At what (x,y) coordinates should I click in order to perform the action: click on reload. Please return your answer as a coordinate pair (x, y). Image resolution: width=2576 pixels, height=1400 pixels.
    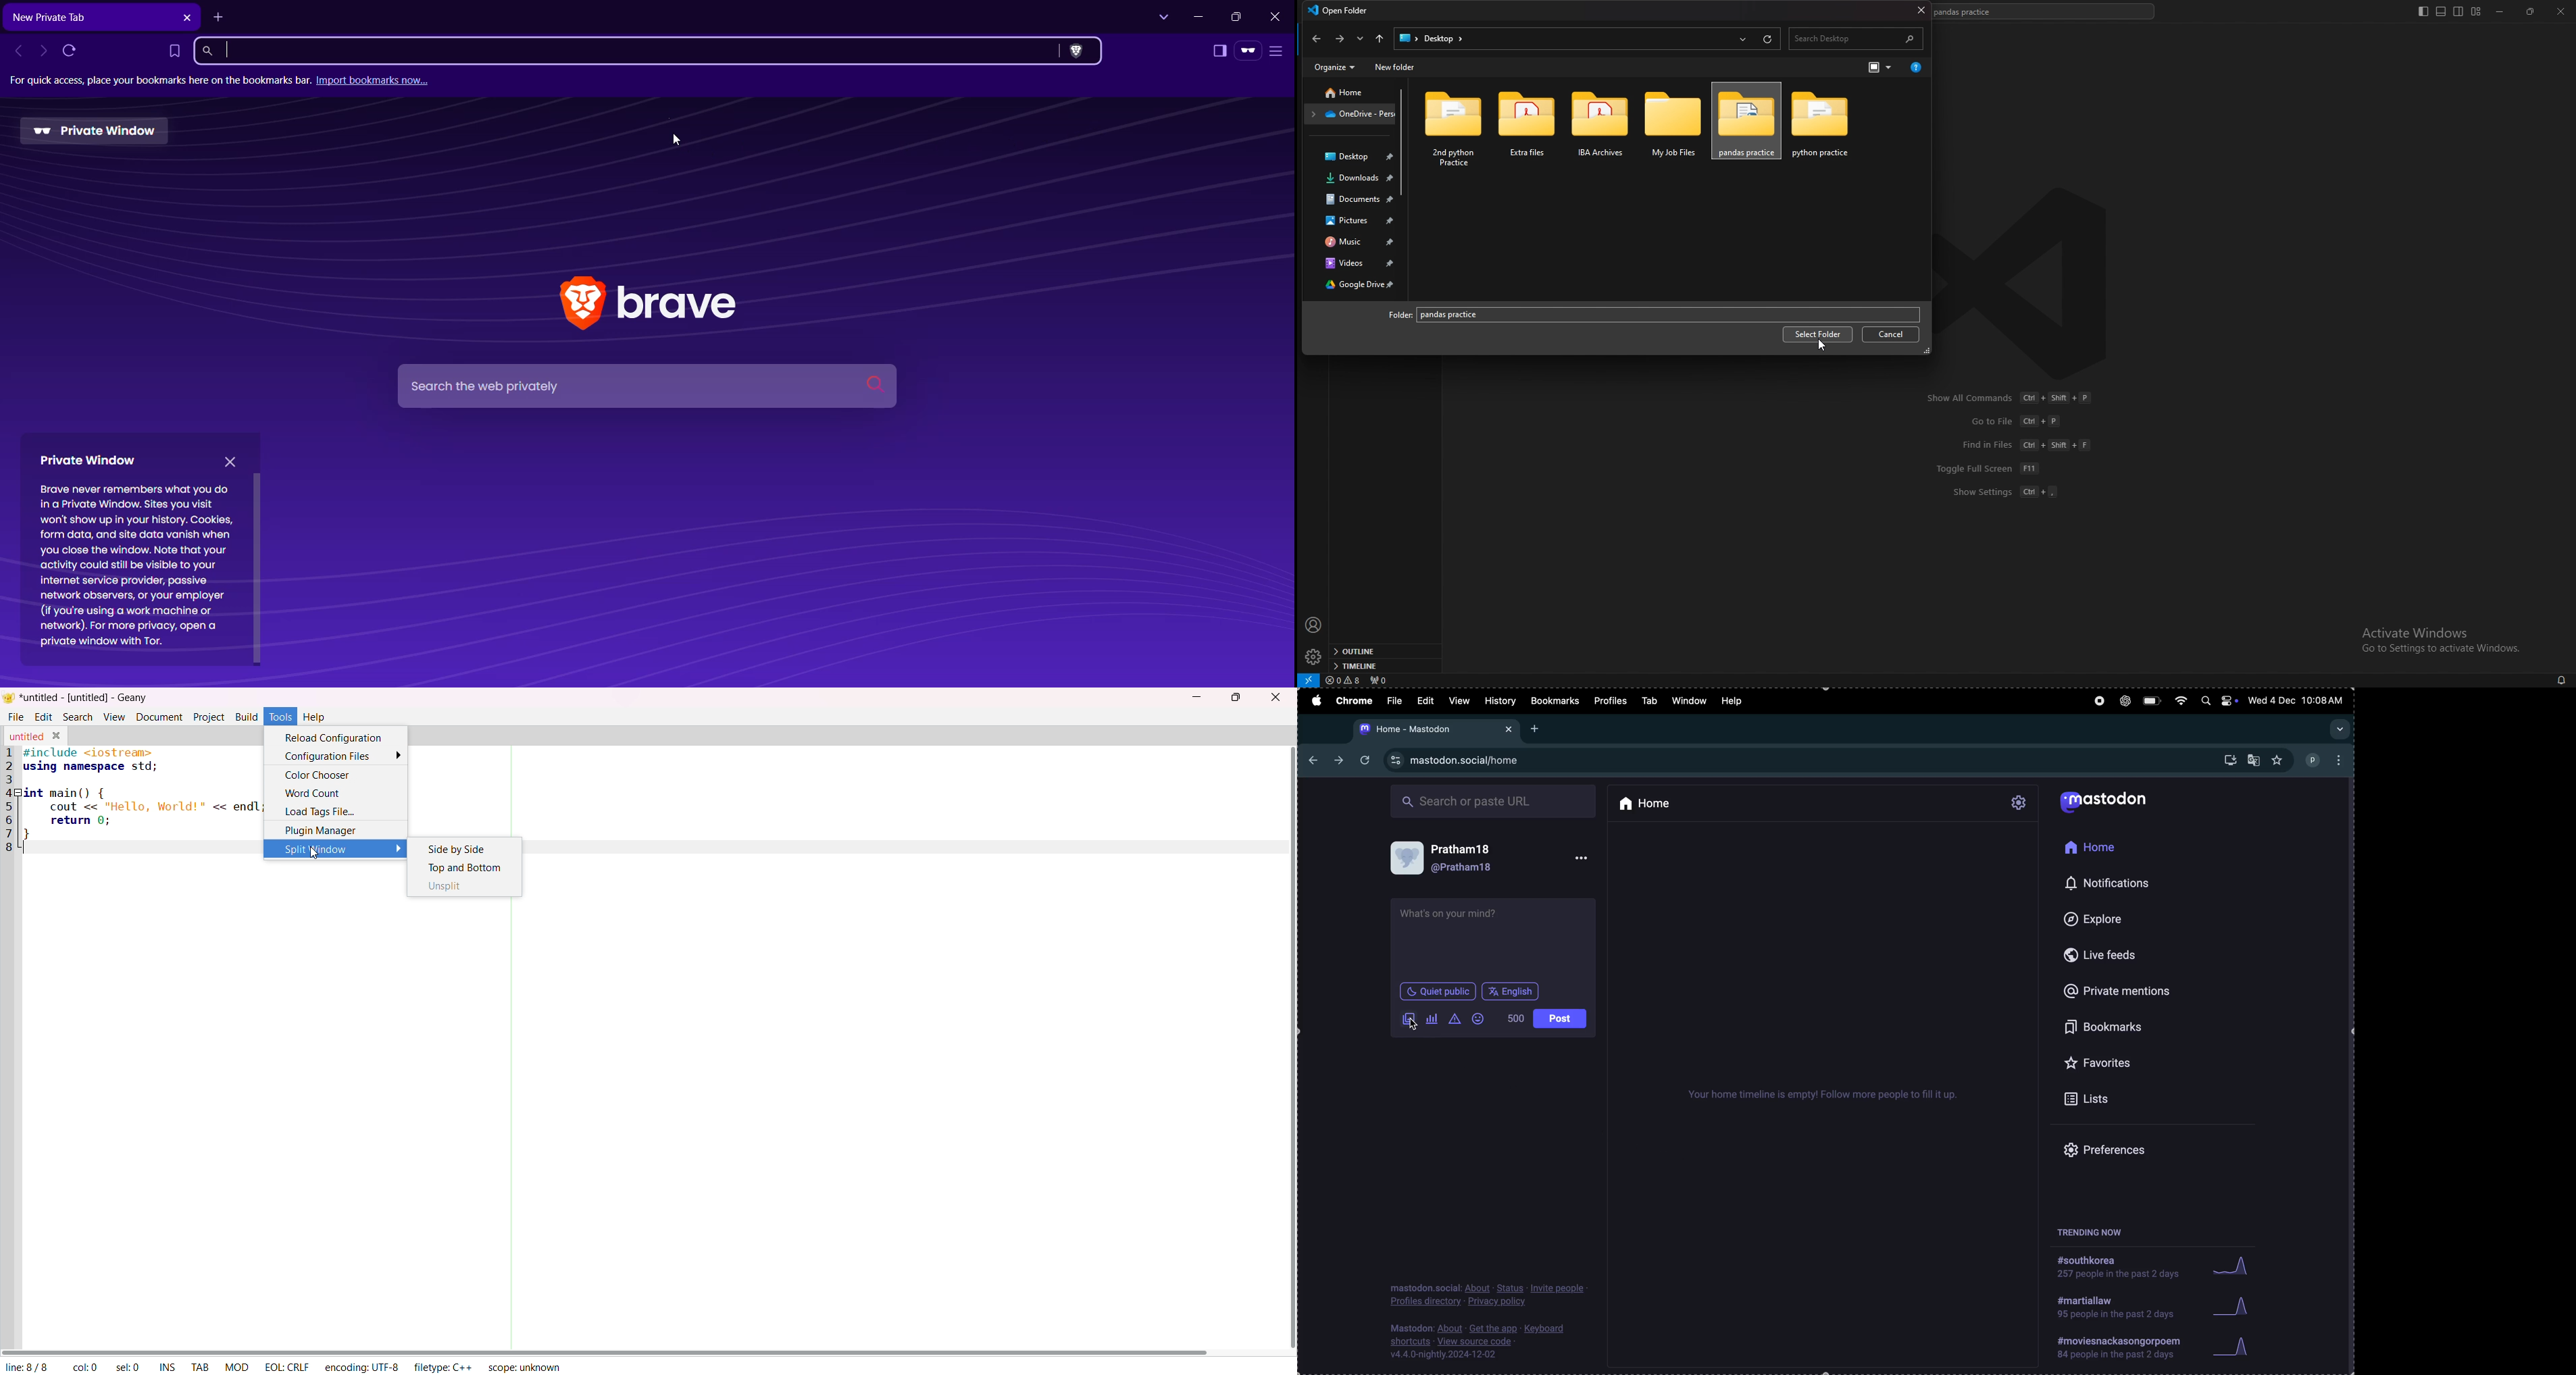
    Looking at the image, I should click on (1768, 38).